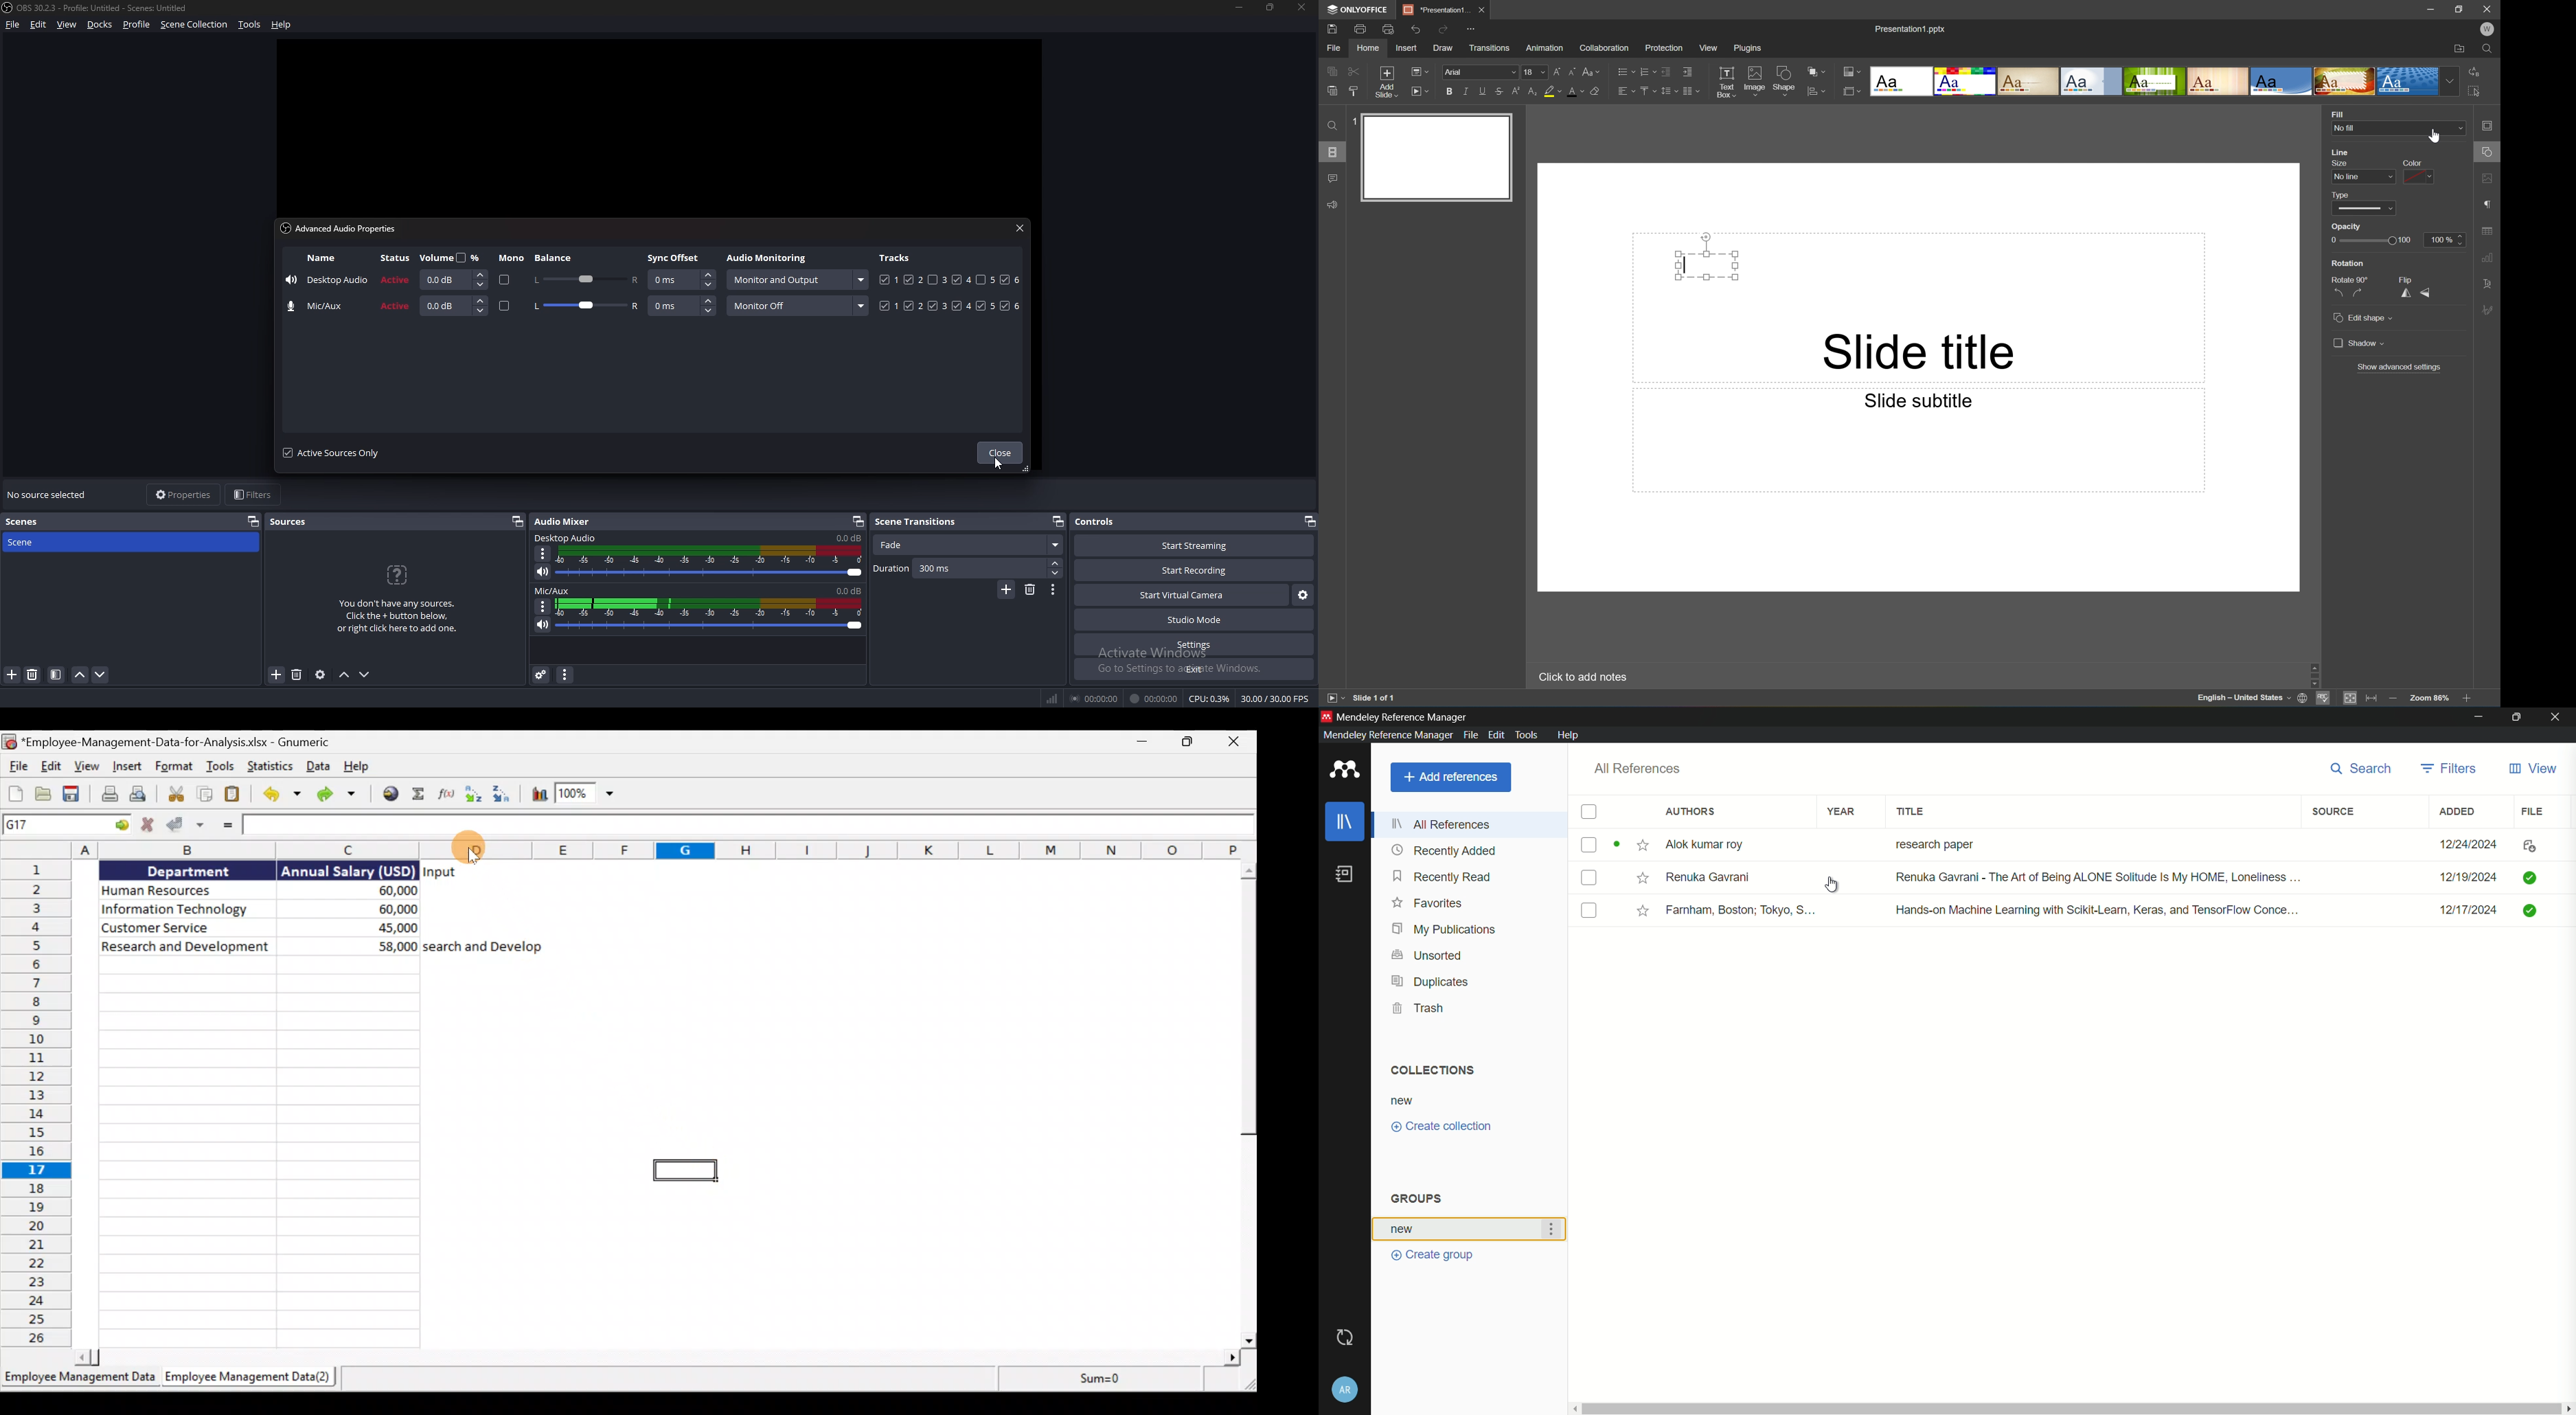 This screenshot has height=1428, width=2576. What do you see at coordinates (441, 873) in the screenshot?
I see `input` at bounding box center [441, 873].